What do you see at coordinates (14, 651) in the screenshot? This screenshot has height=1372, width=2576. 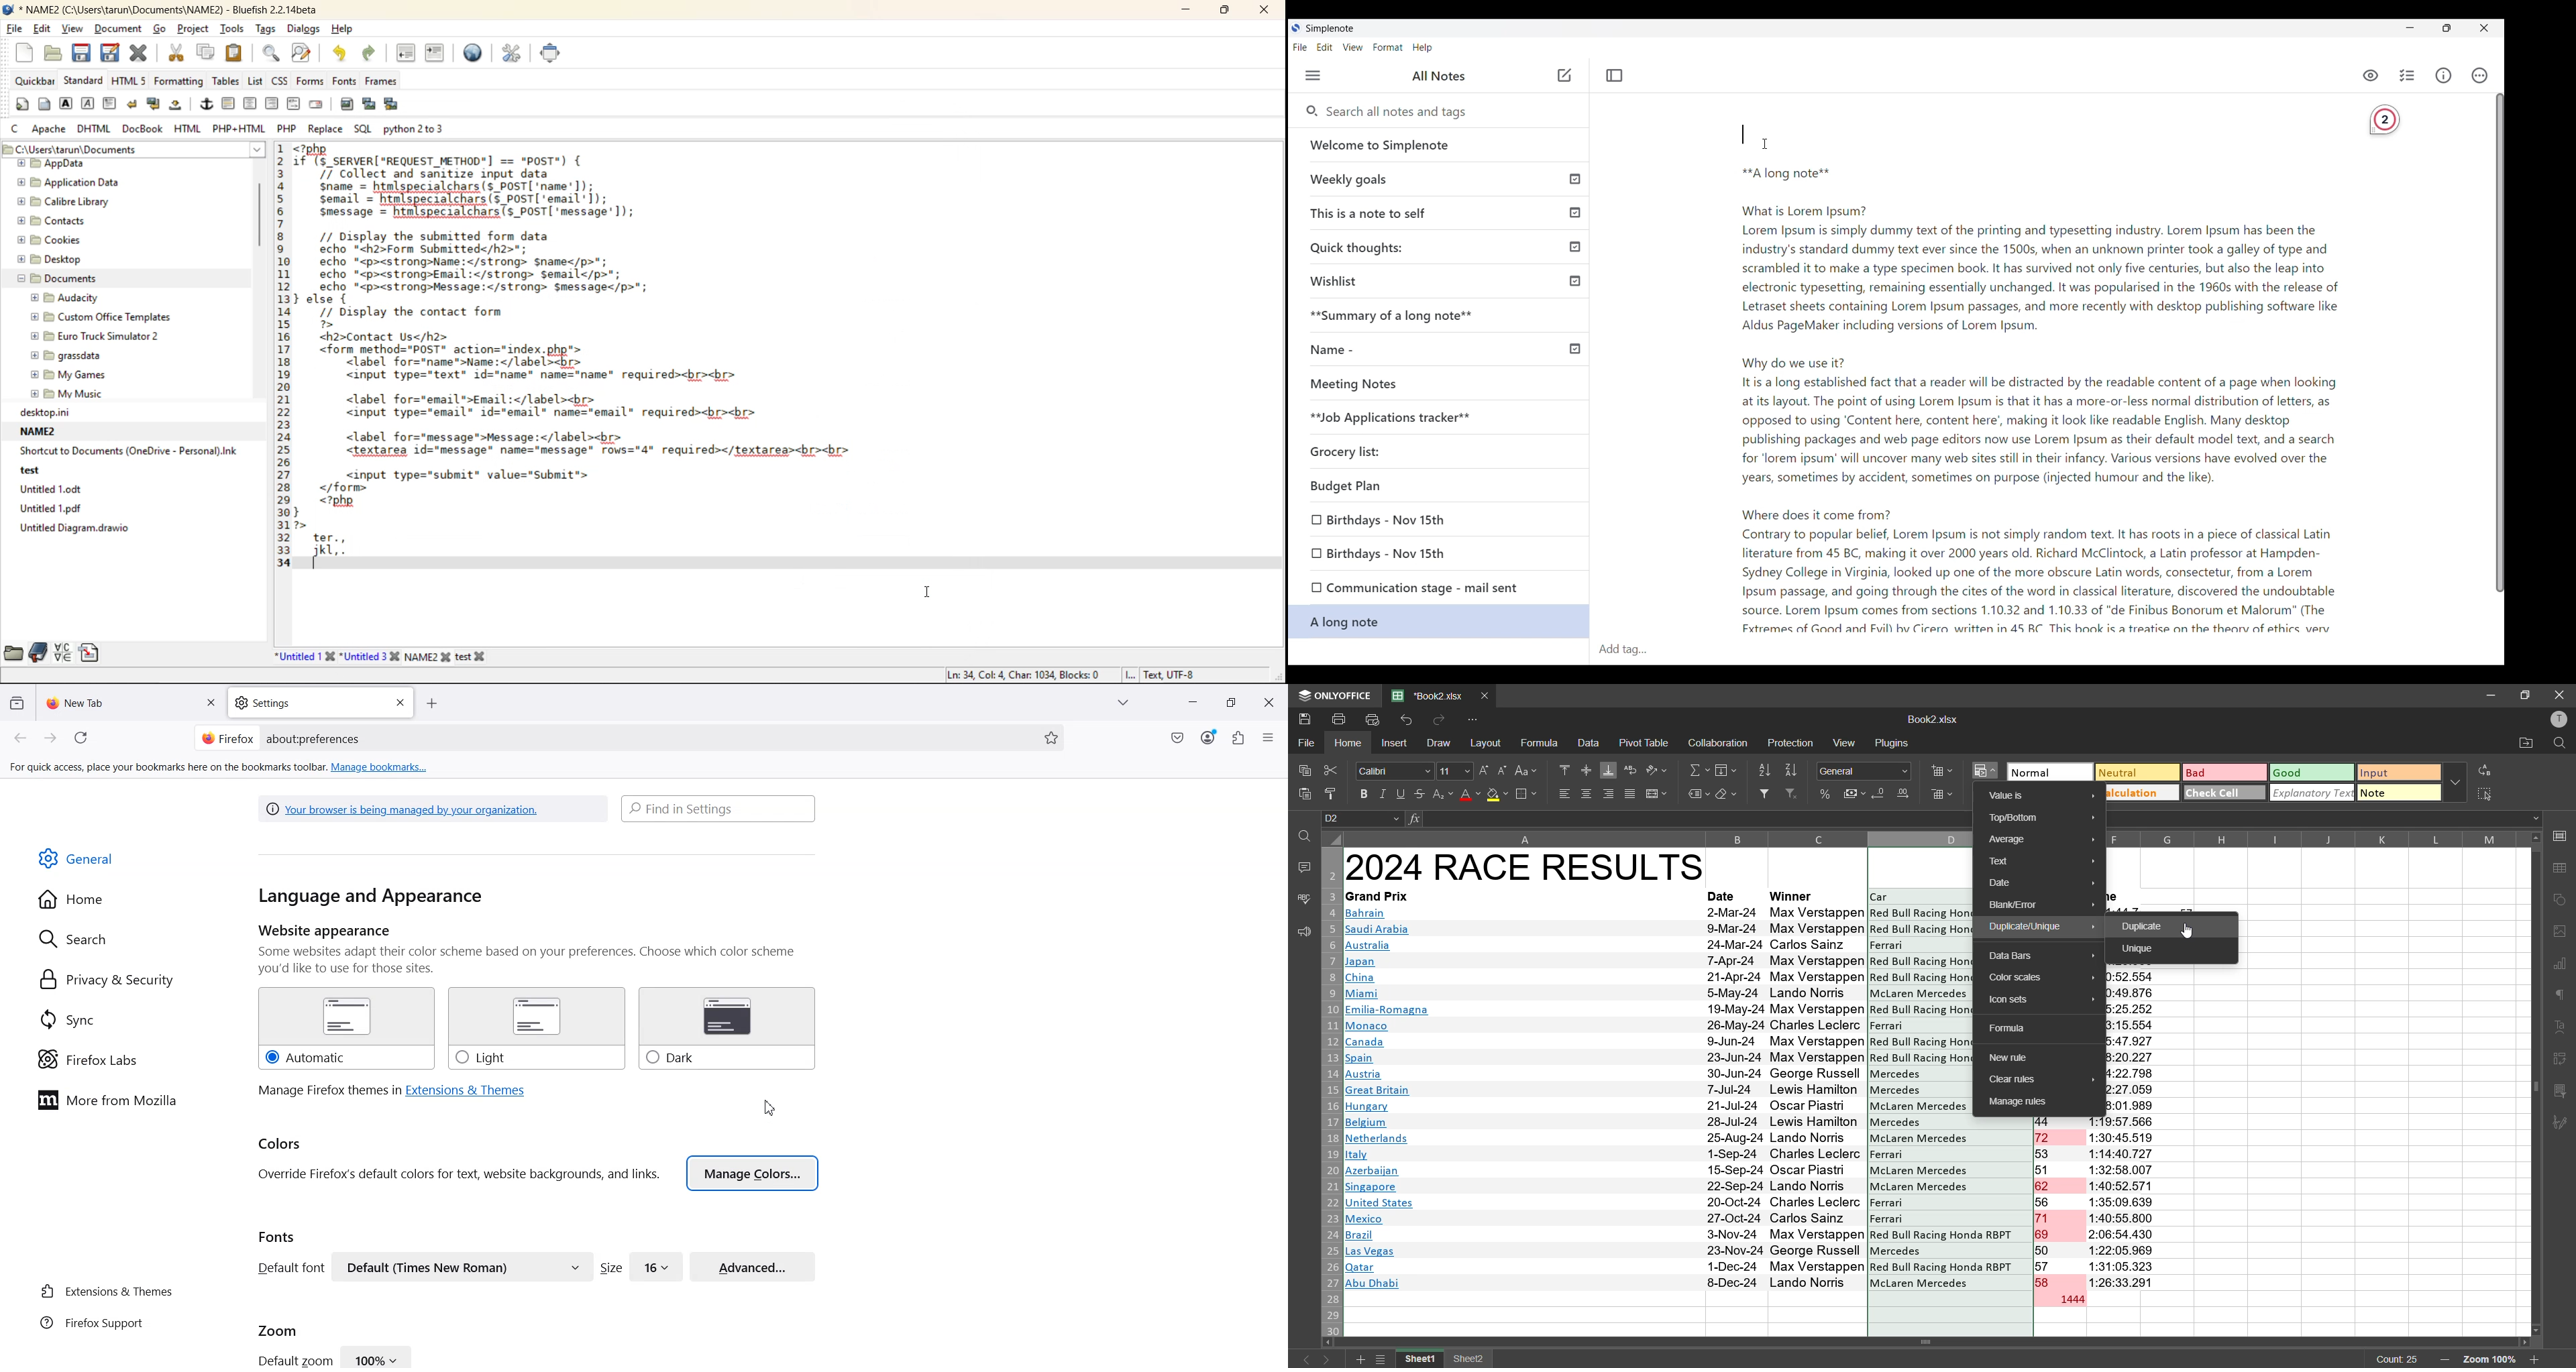 I see `file browser` at bounding box center [14, 651].